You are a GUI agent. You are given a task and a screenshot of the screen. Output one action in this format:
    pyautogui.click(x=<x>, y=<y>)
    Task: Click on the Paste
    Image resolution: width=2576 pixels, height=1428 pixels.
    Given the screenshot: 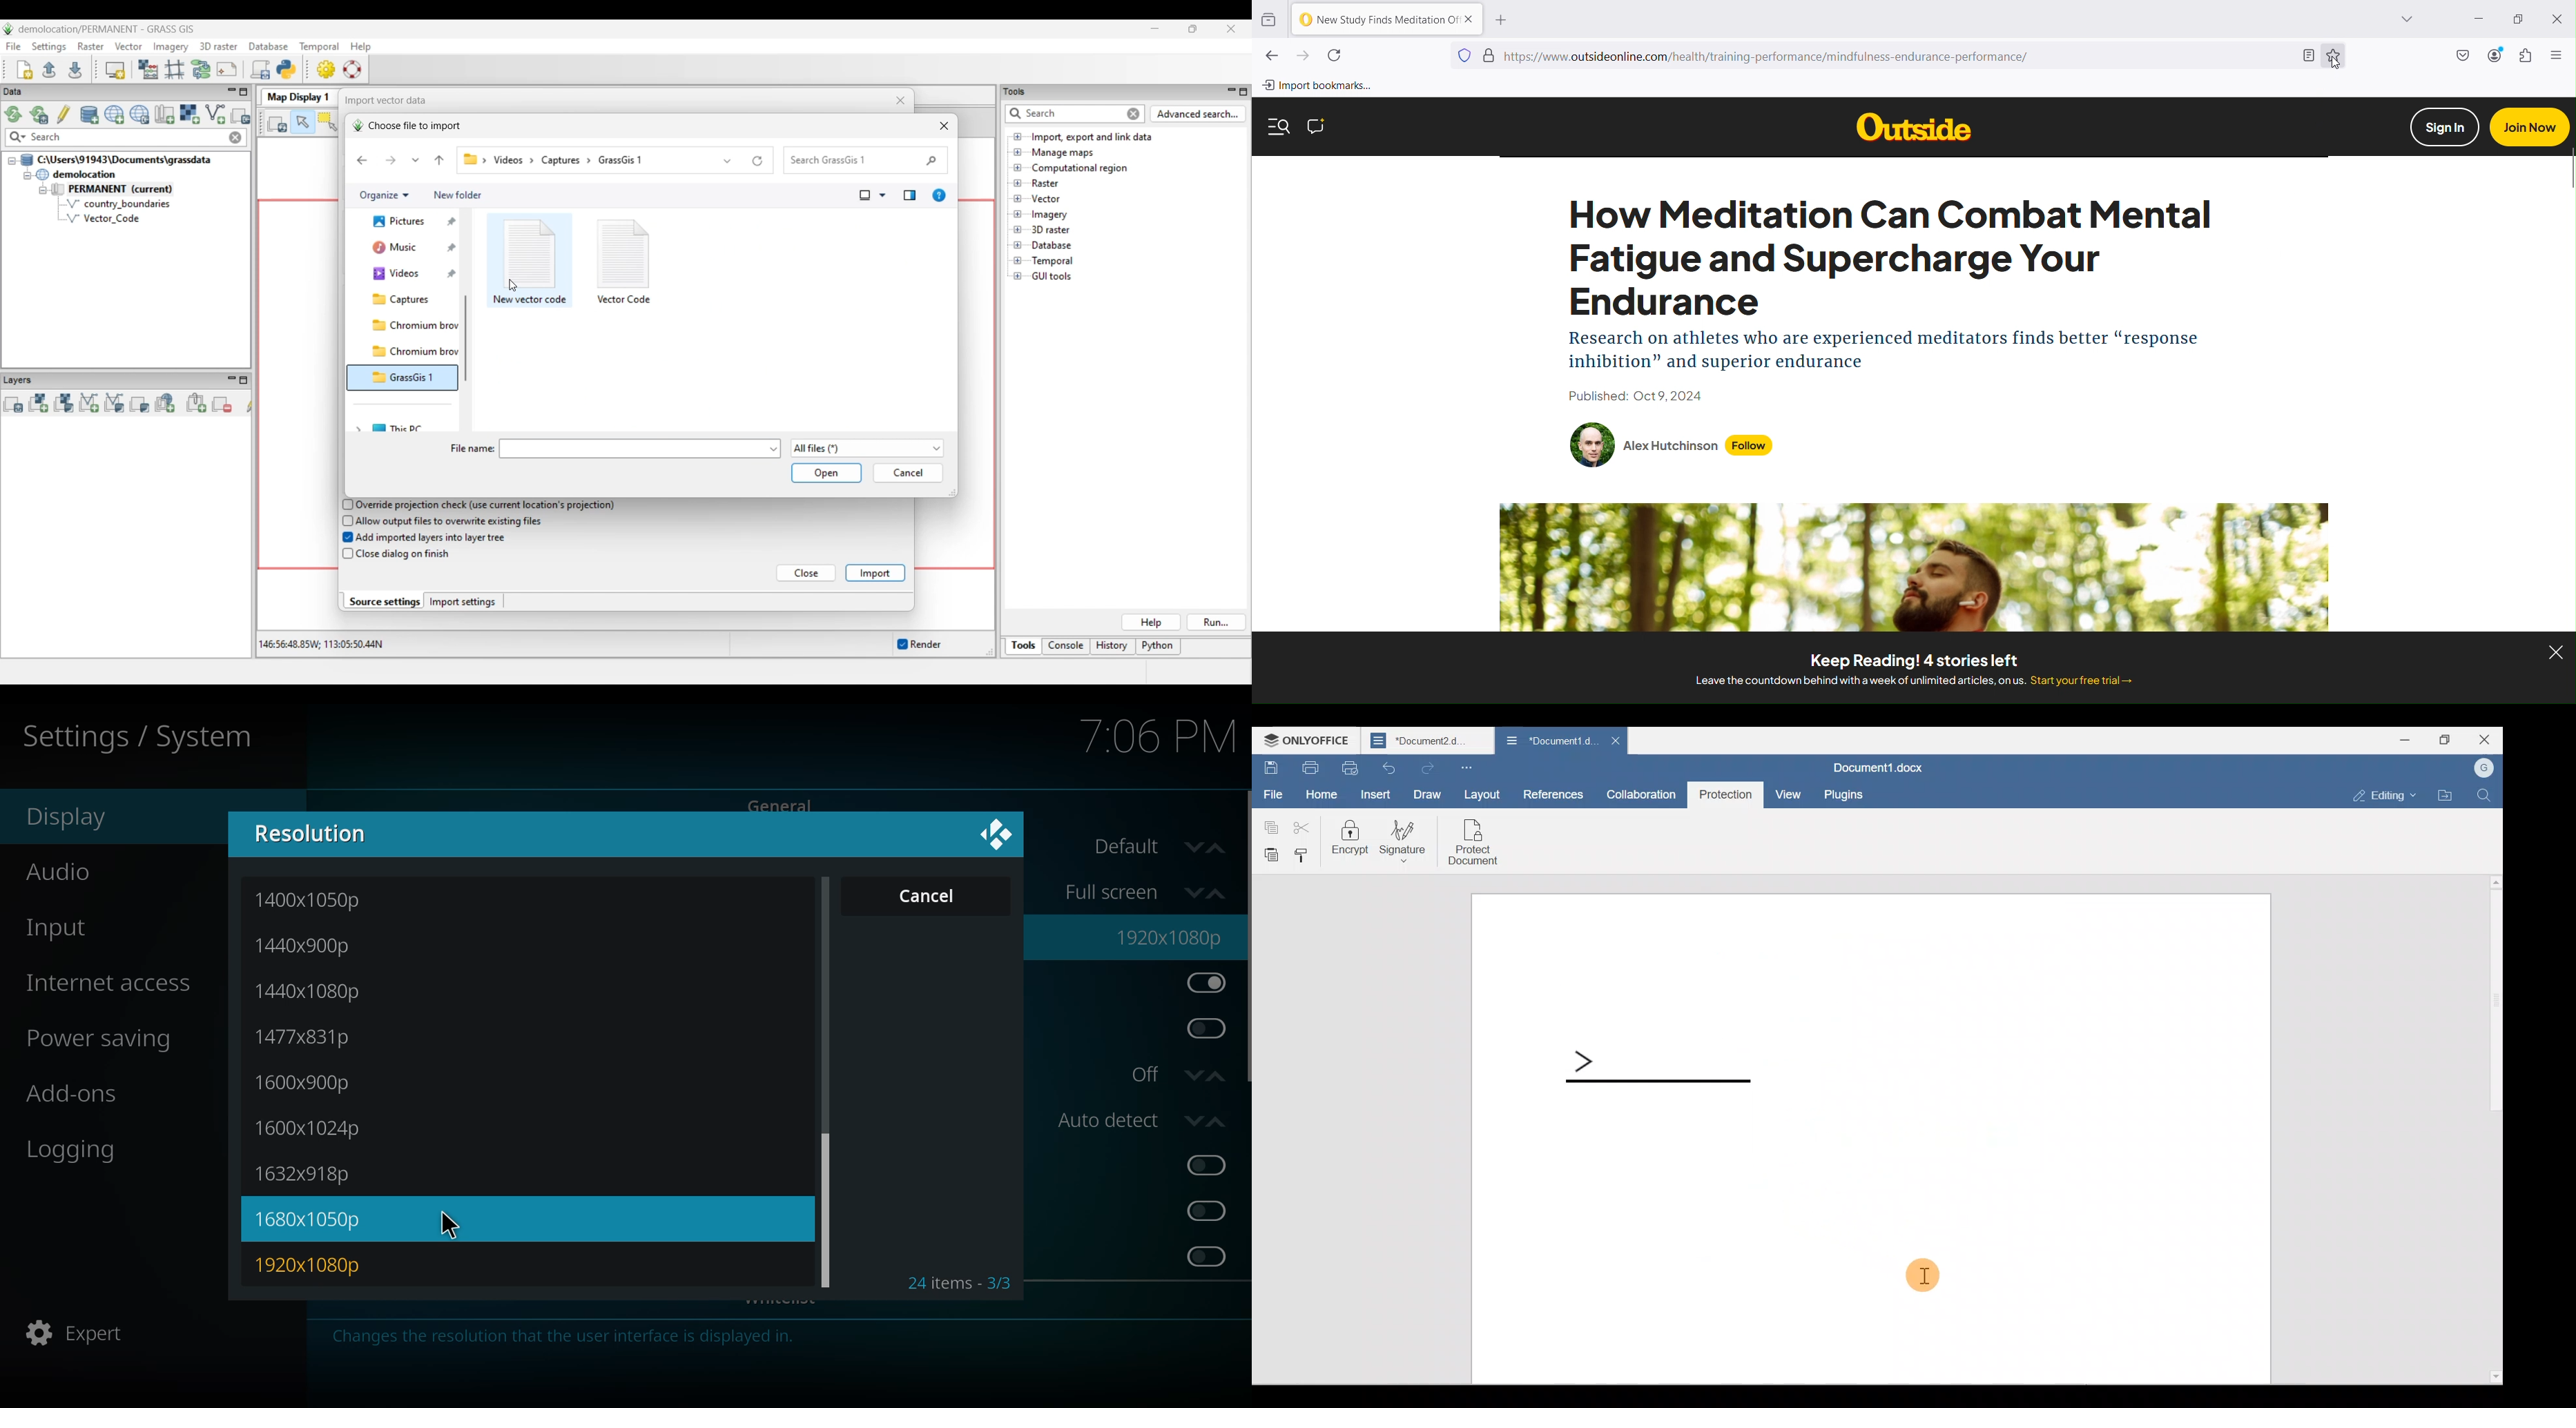 What is the action you would take?
    pyautogui.click(x=1266, y=850)
    